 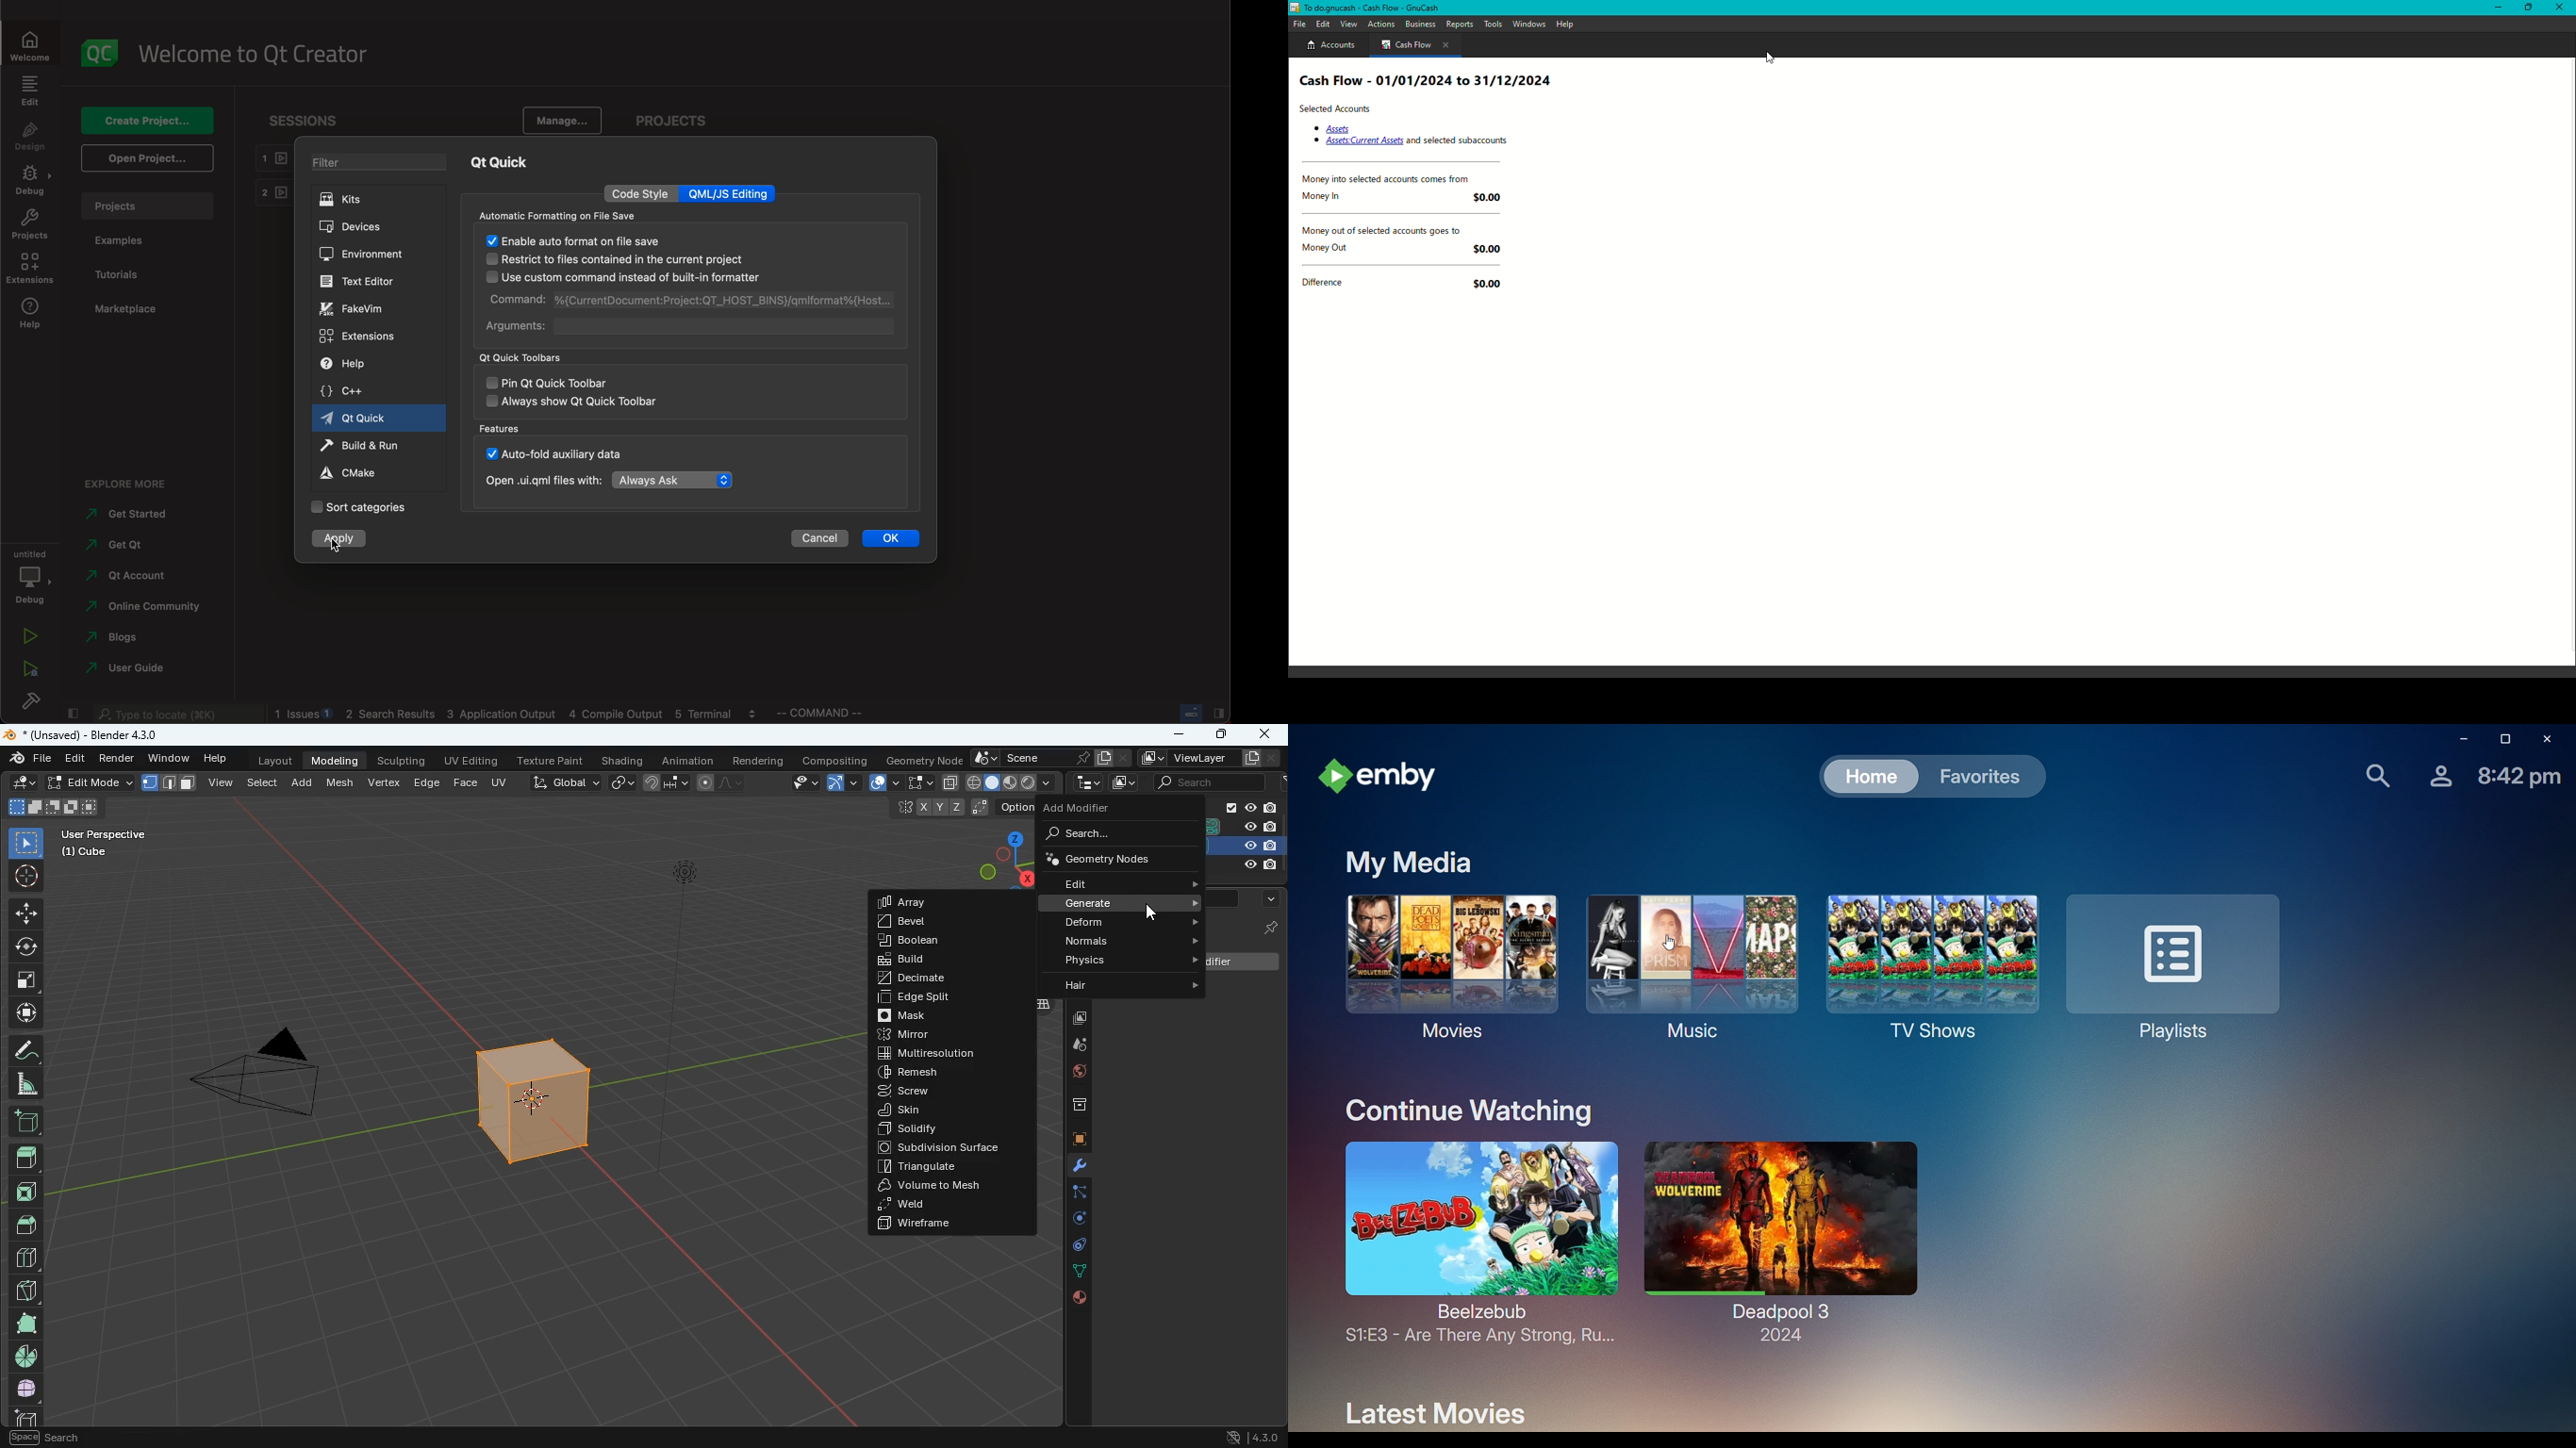 What do you see at coordinates (1086, 782) in the screenshot?
I see `tecch` at bounding box center [1086, 782].